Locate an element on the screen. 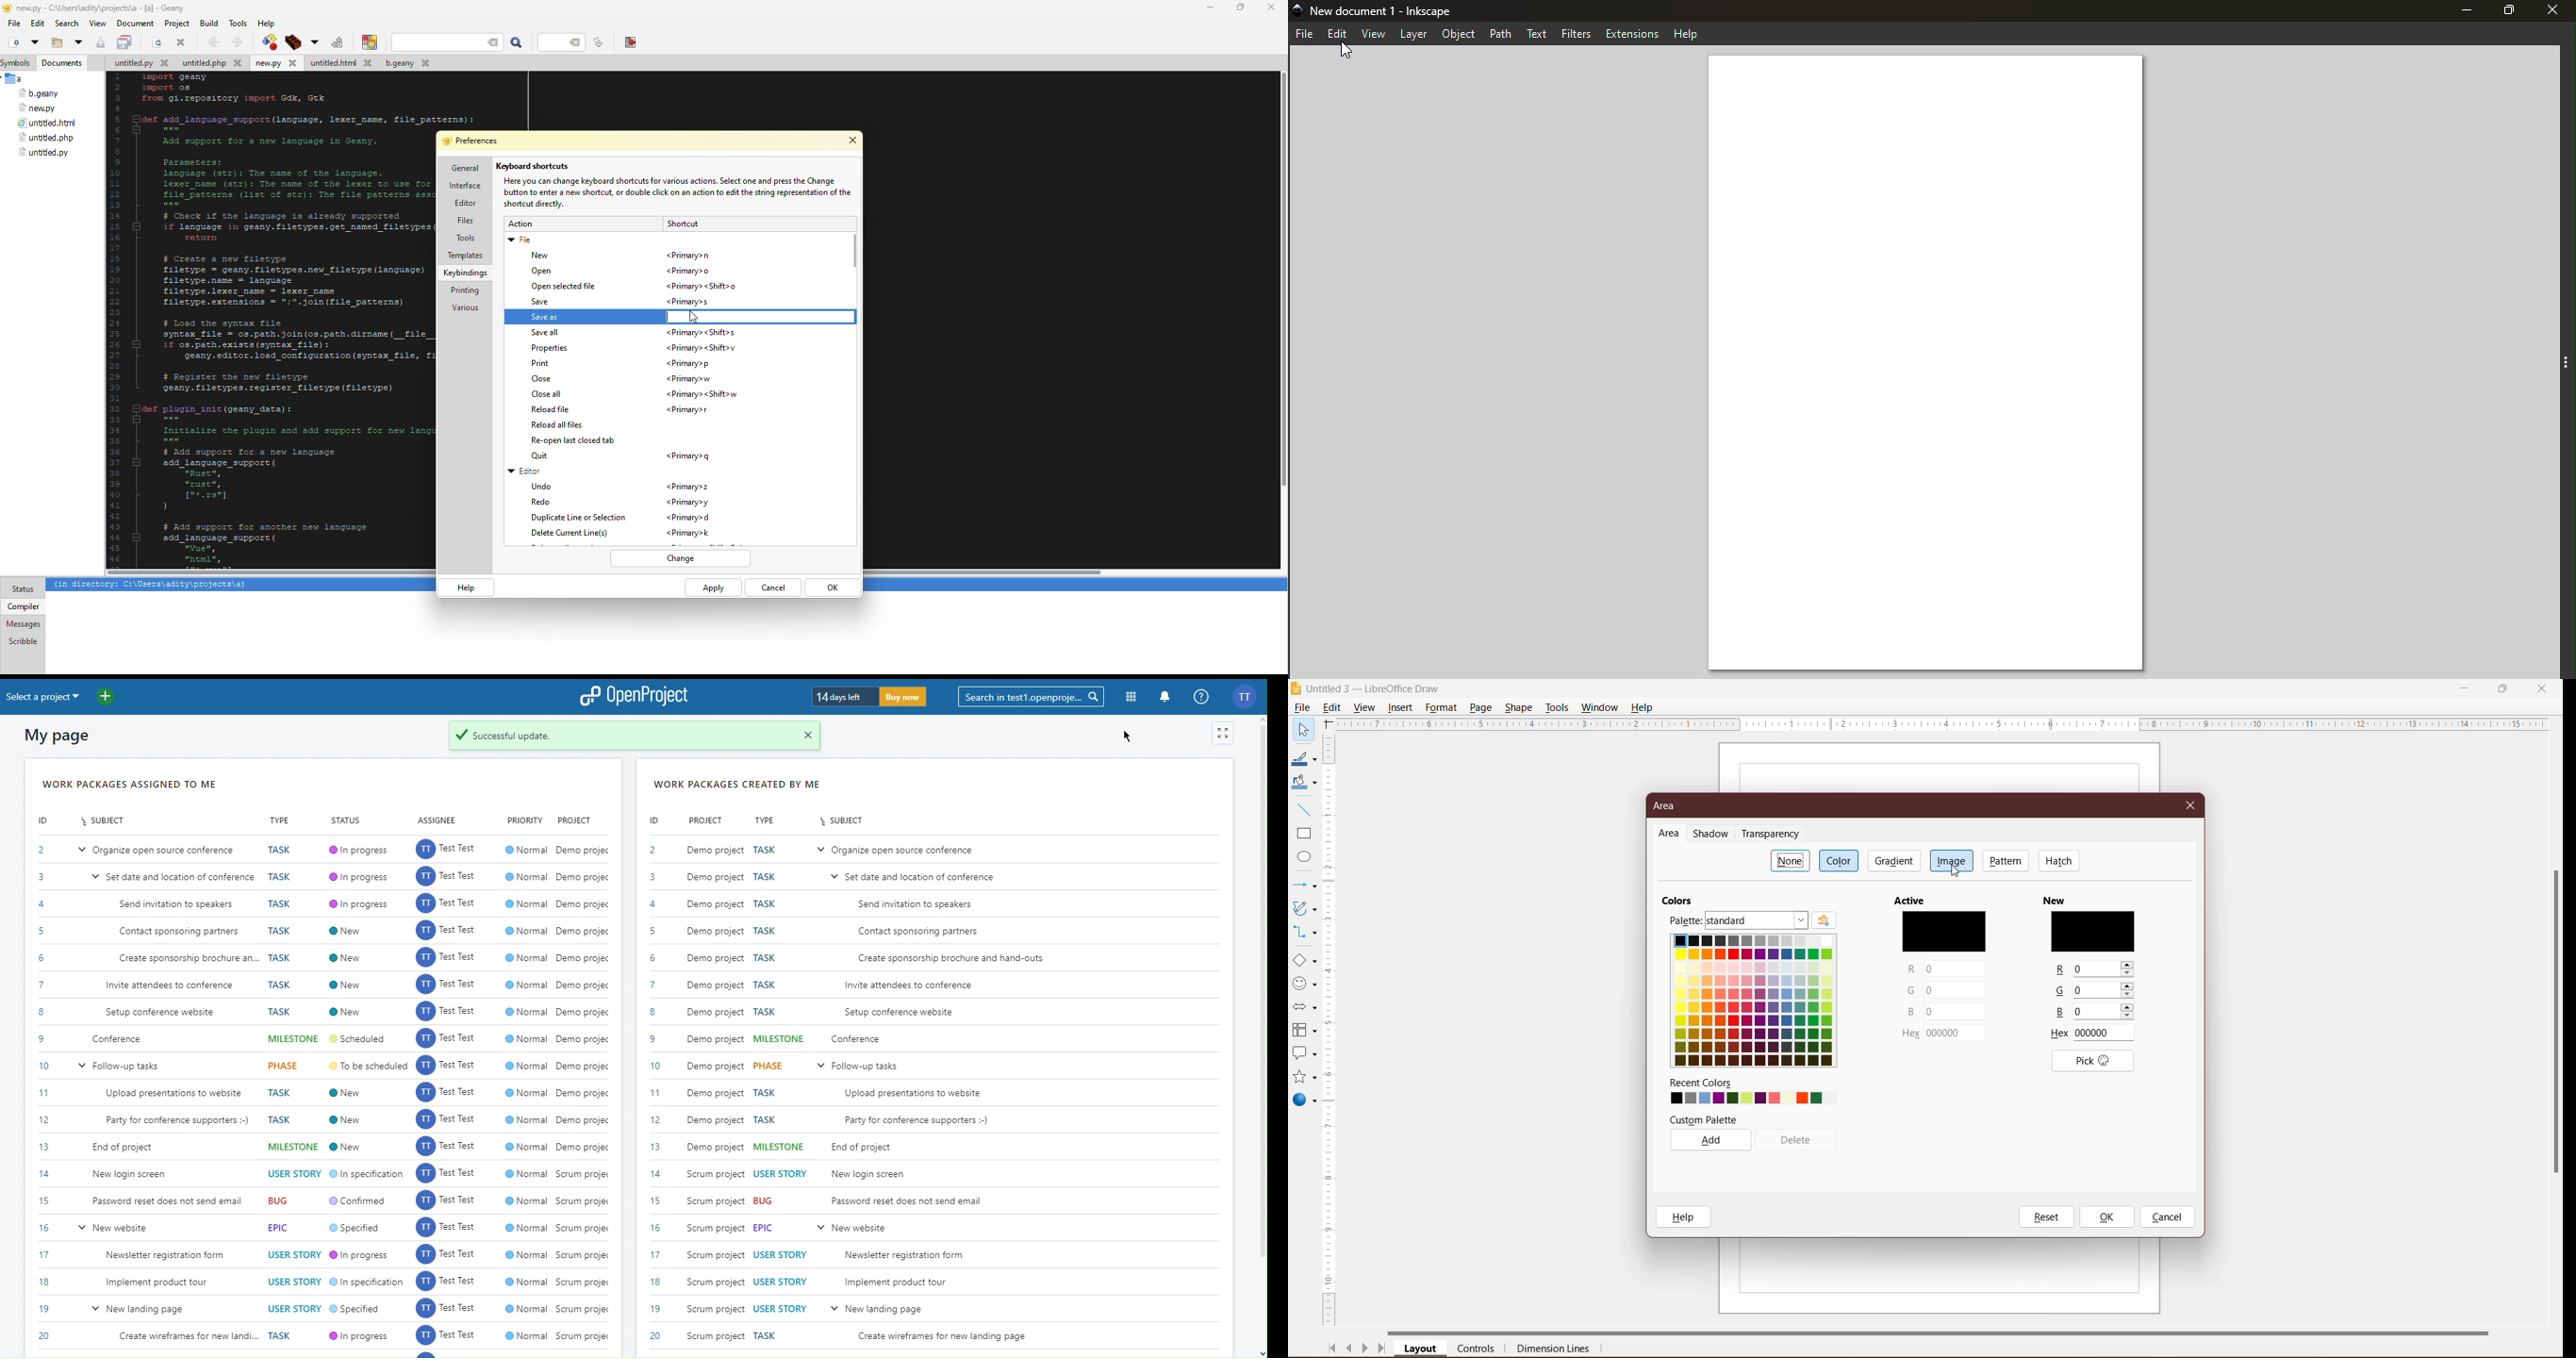 The image size is (2576, 1372). New is located at coordinates (348, 1118).